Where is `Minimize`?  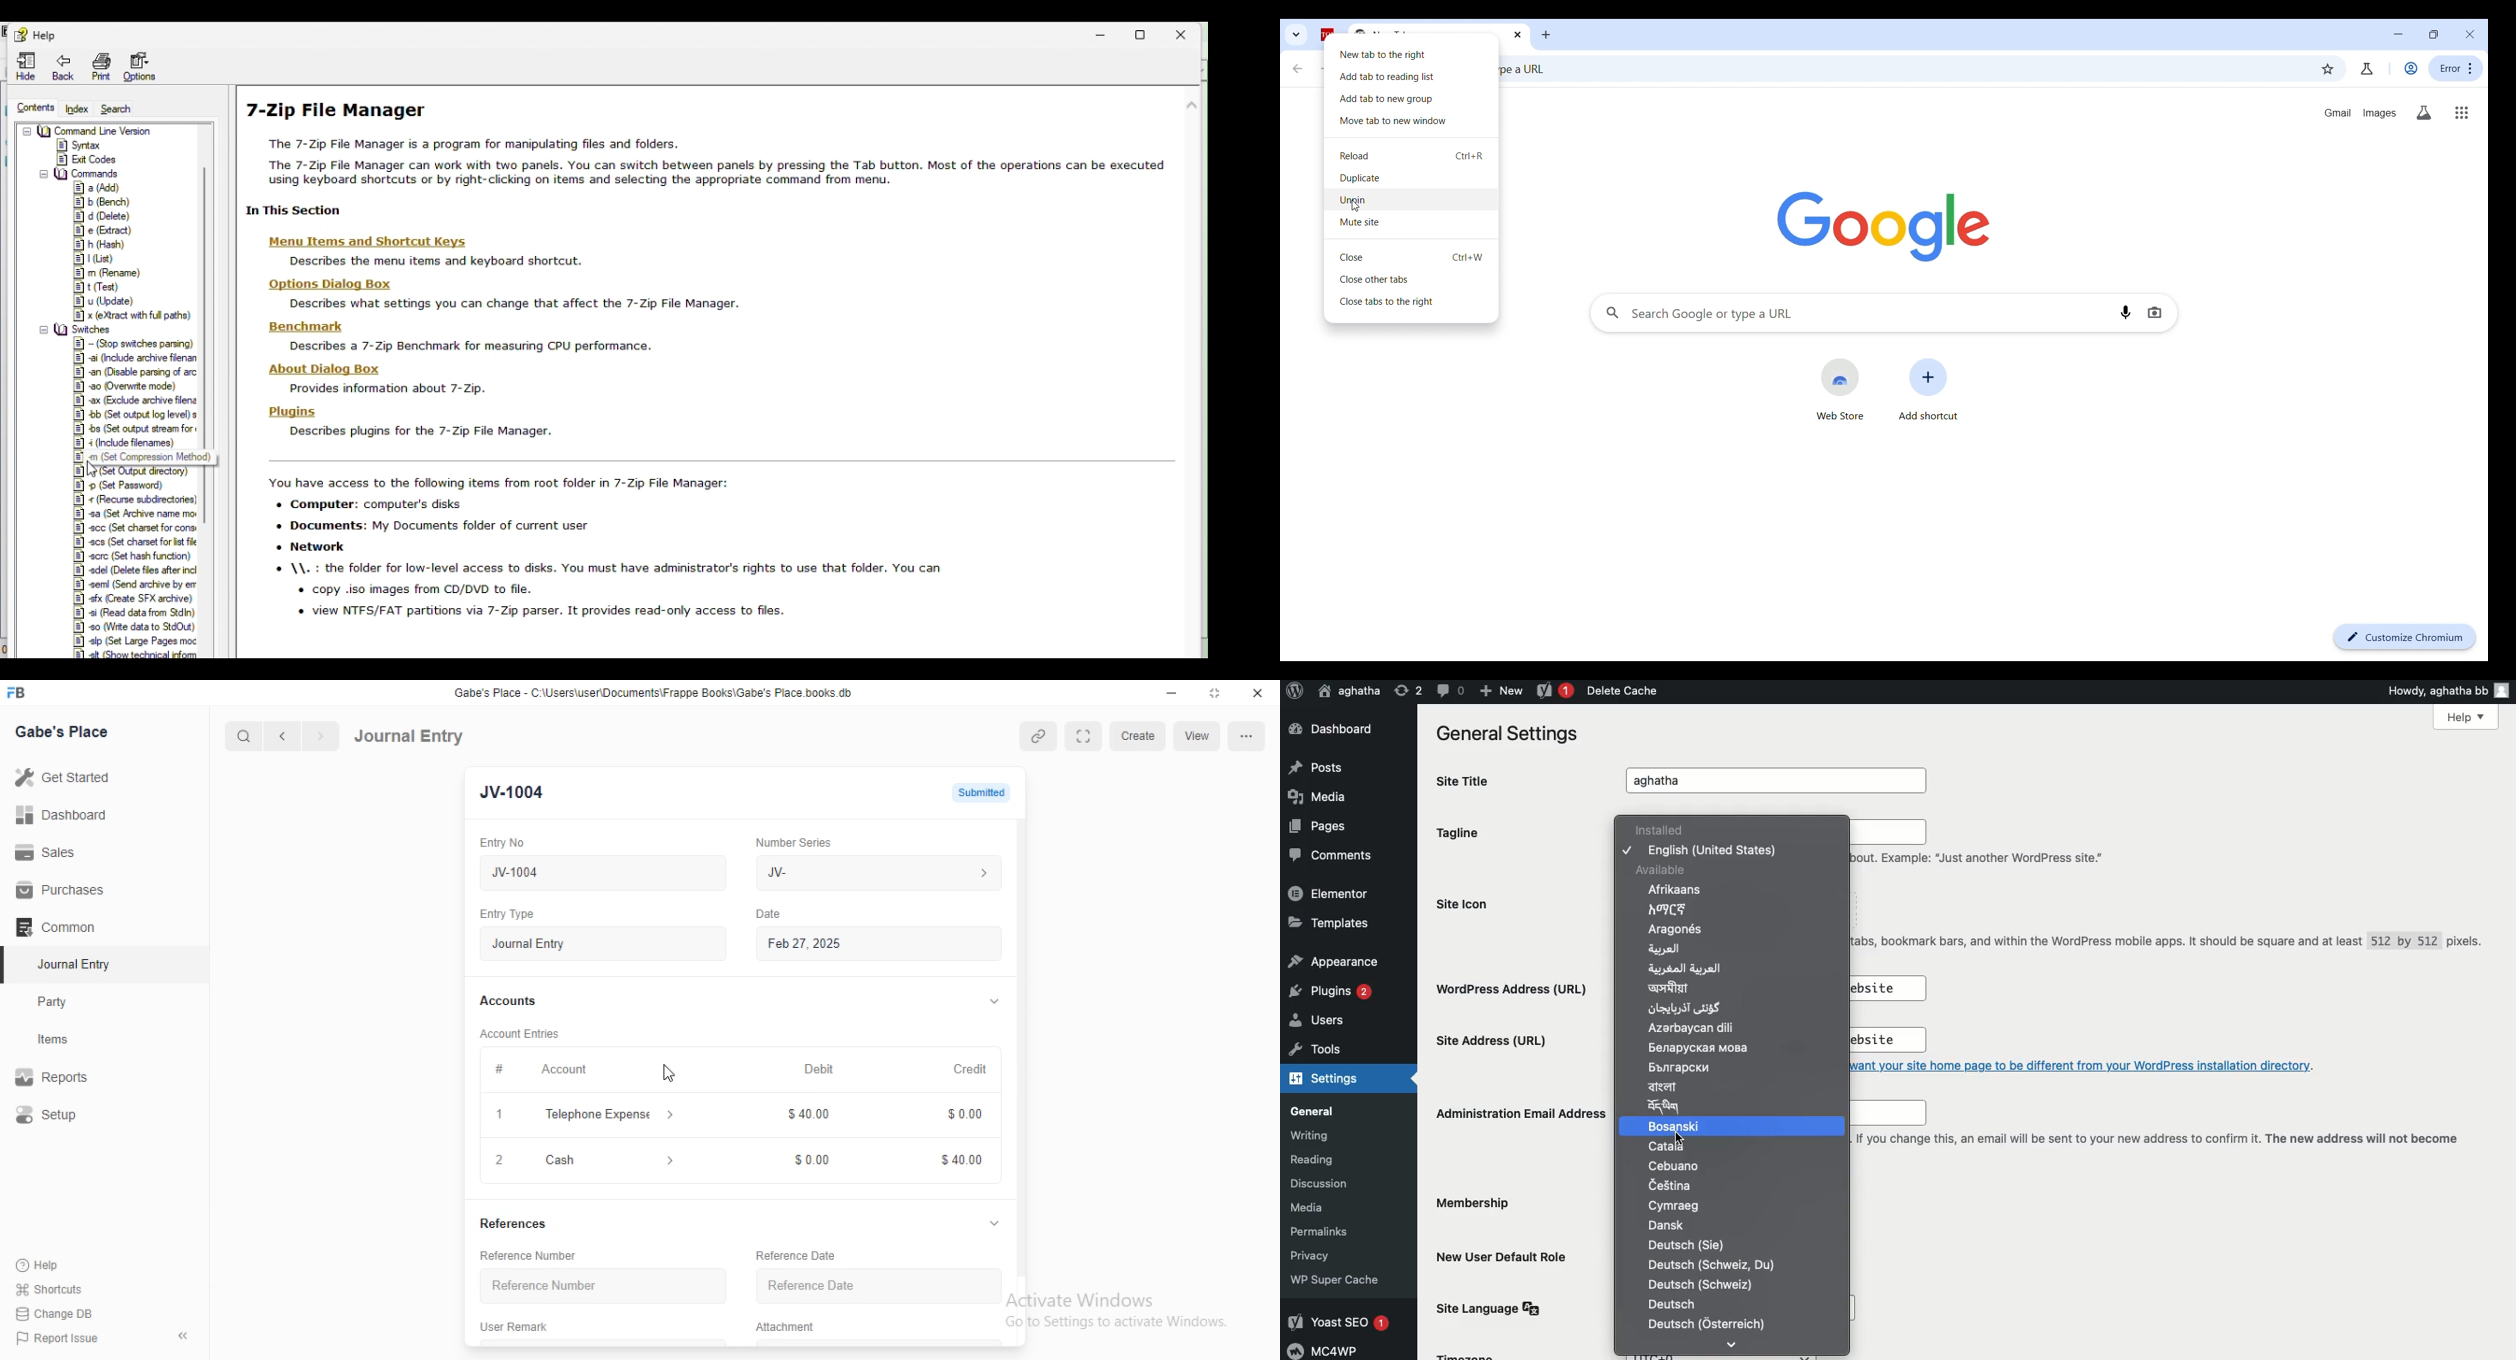 Minimize is located at coordinates (1172, 693).